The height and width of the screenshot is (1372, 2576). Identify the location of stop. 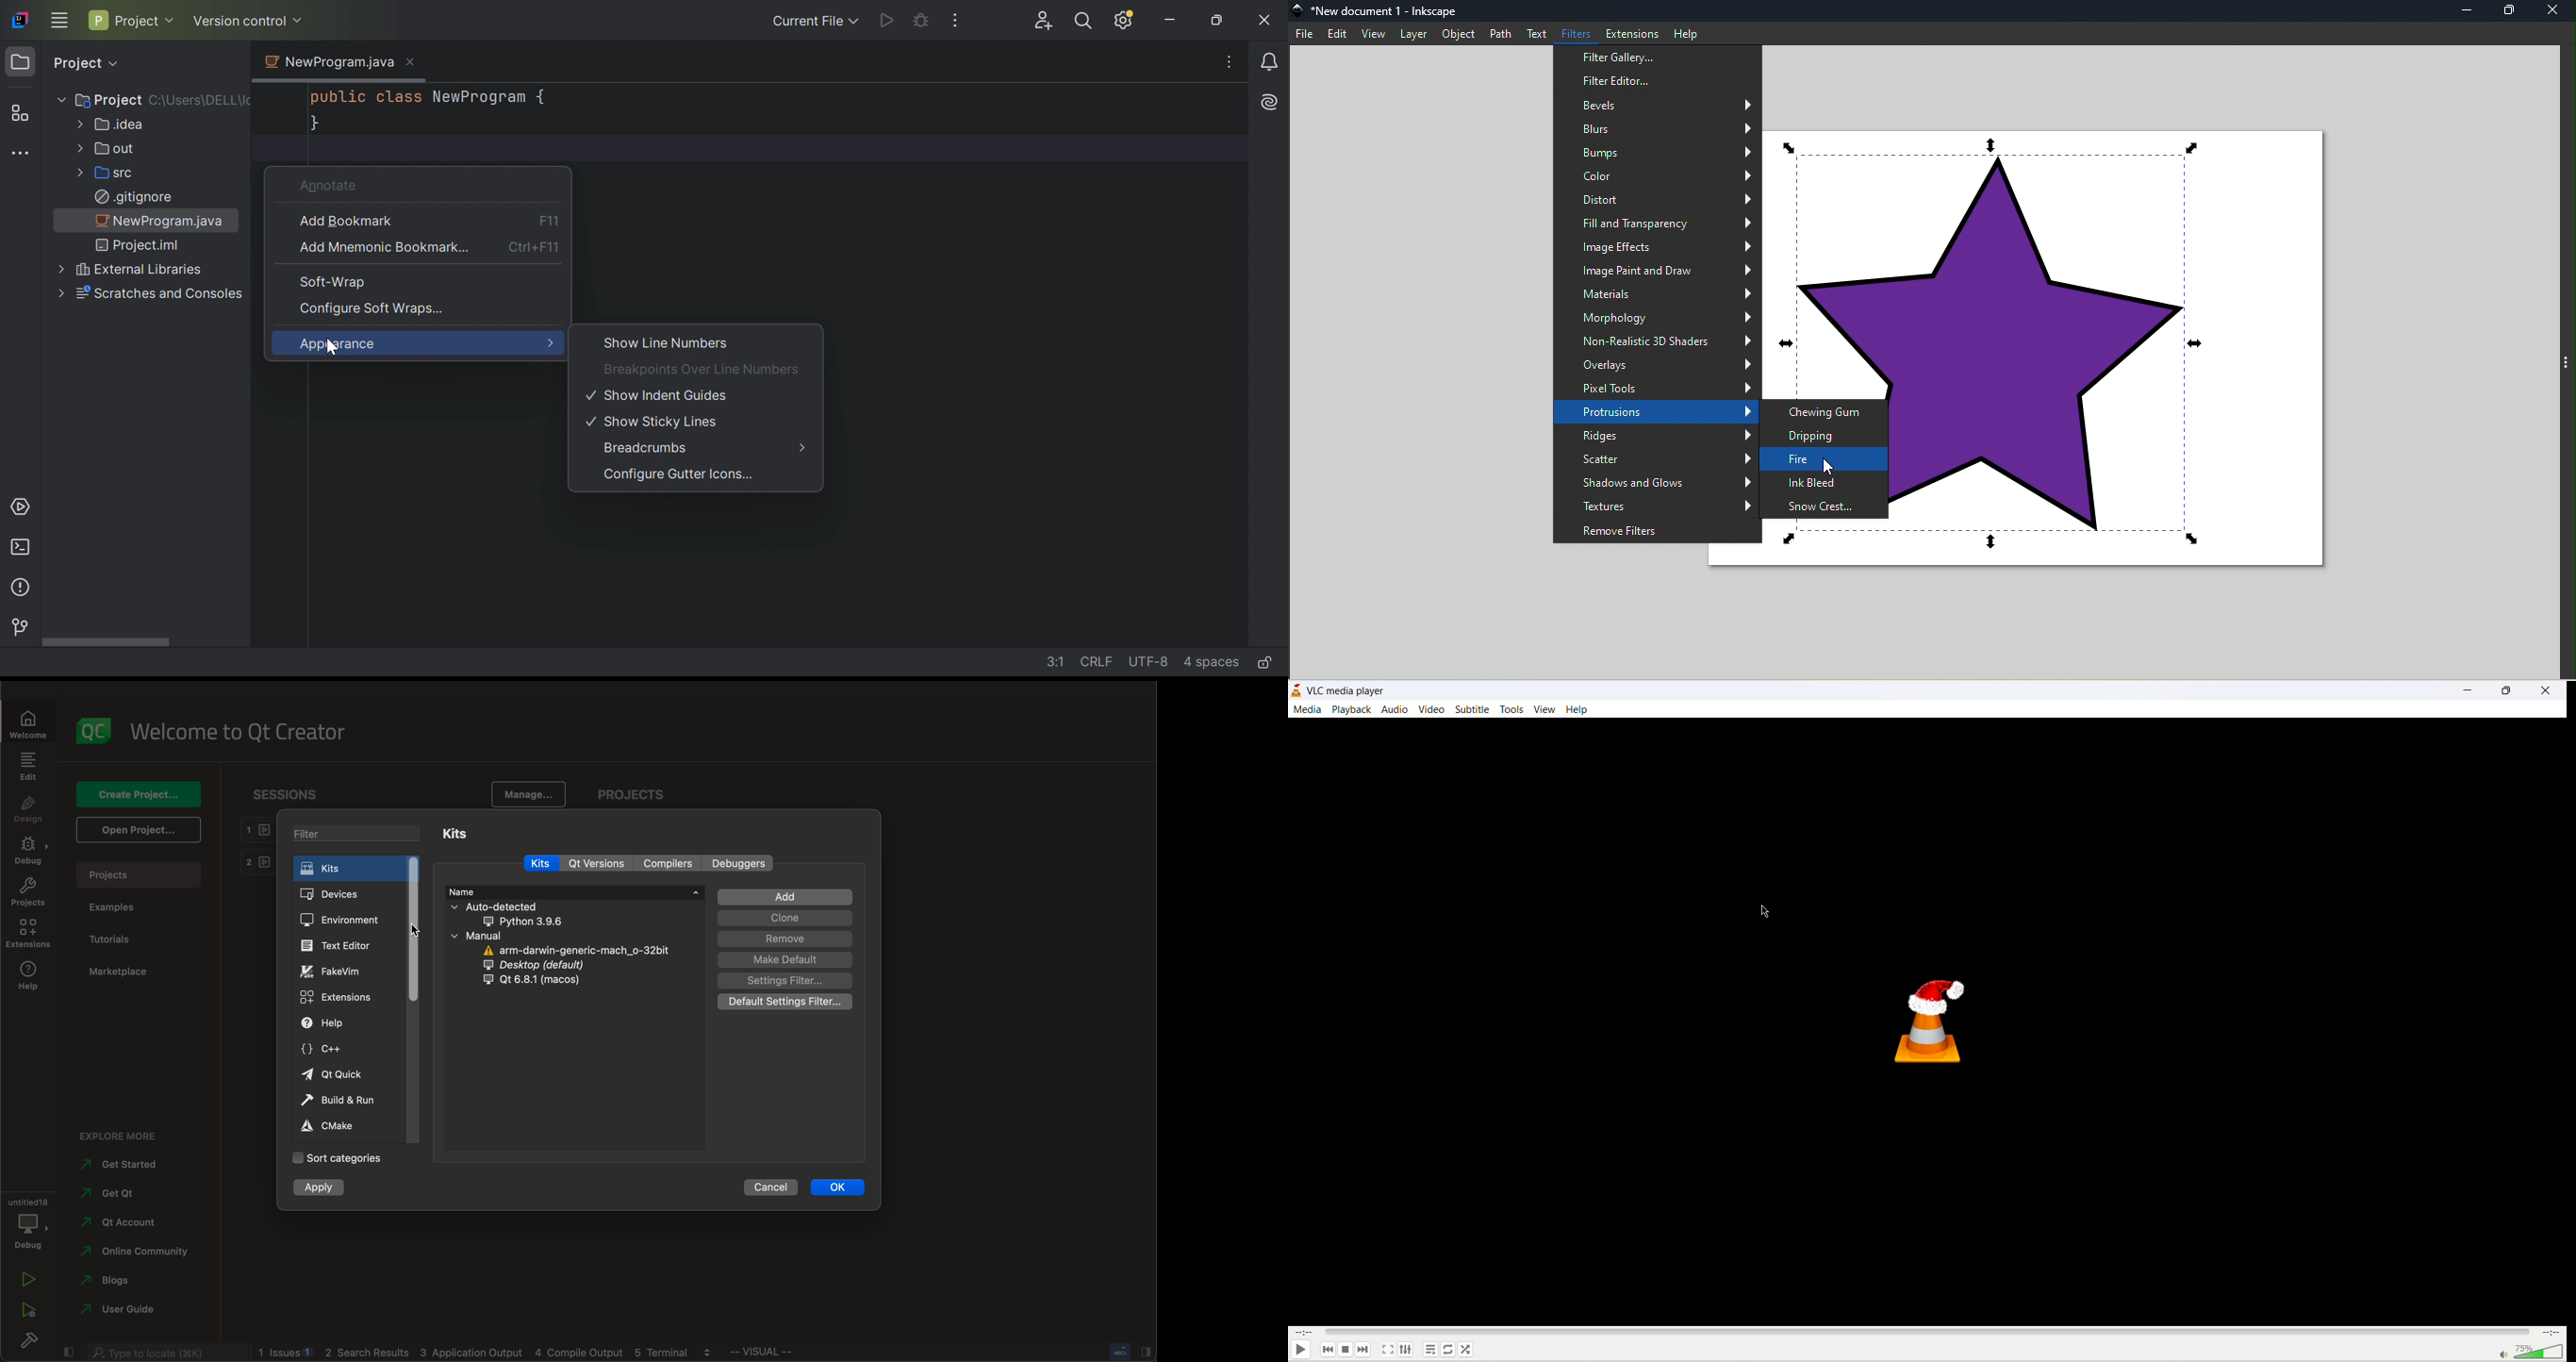
(1347, 1351).